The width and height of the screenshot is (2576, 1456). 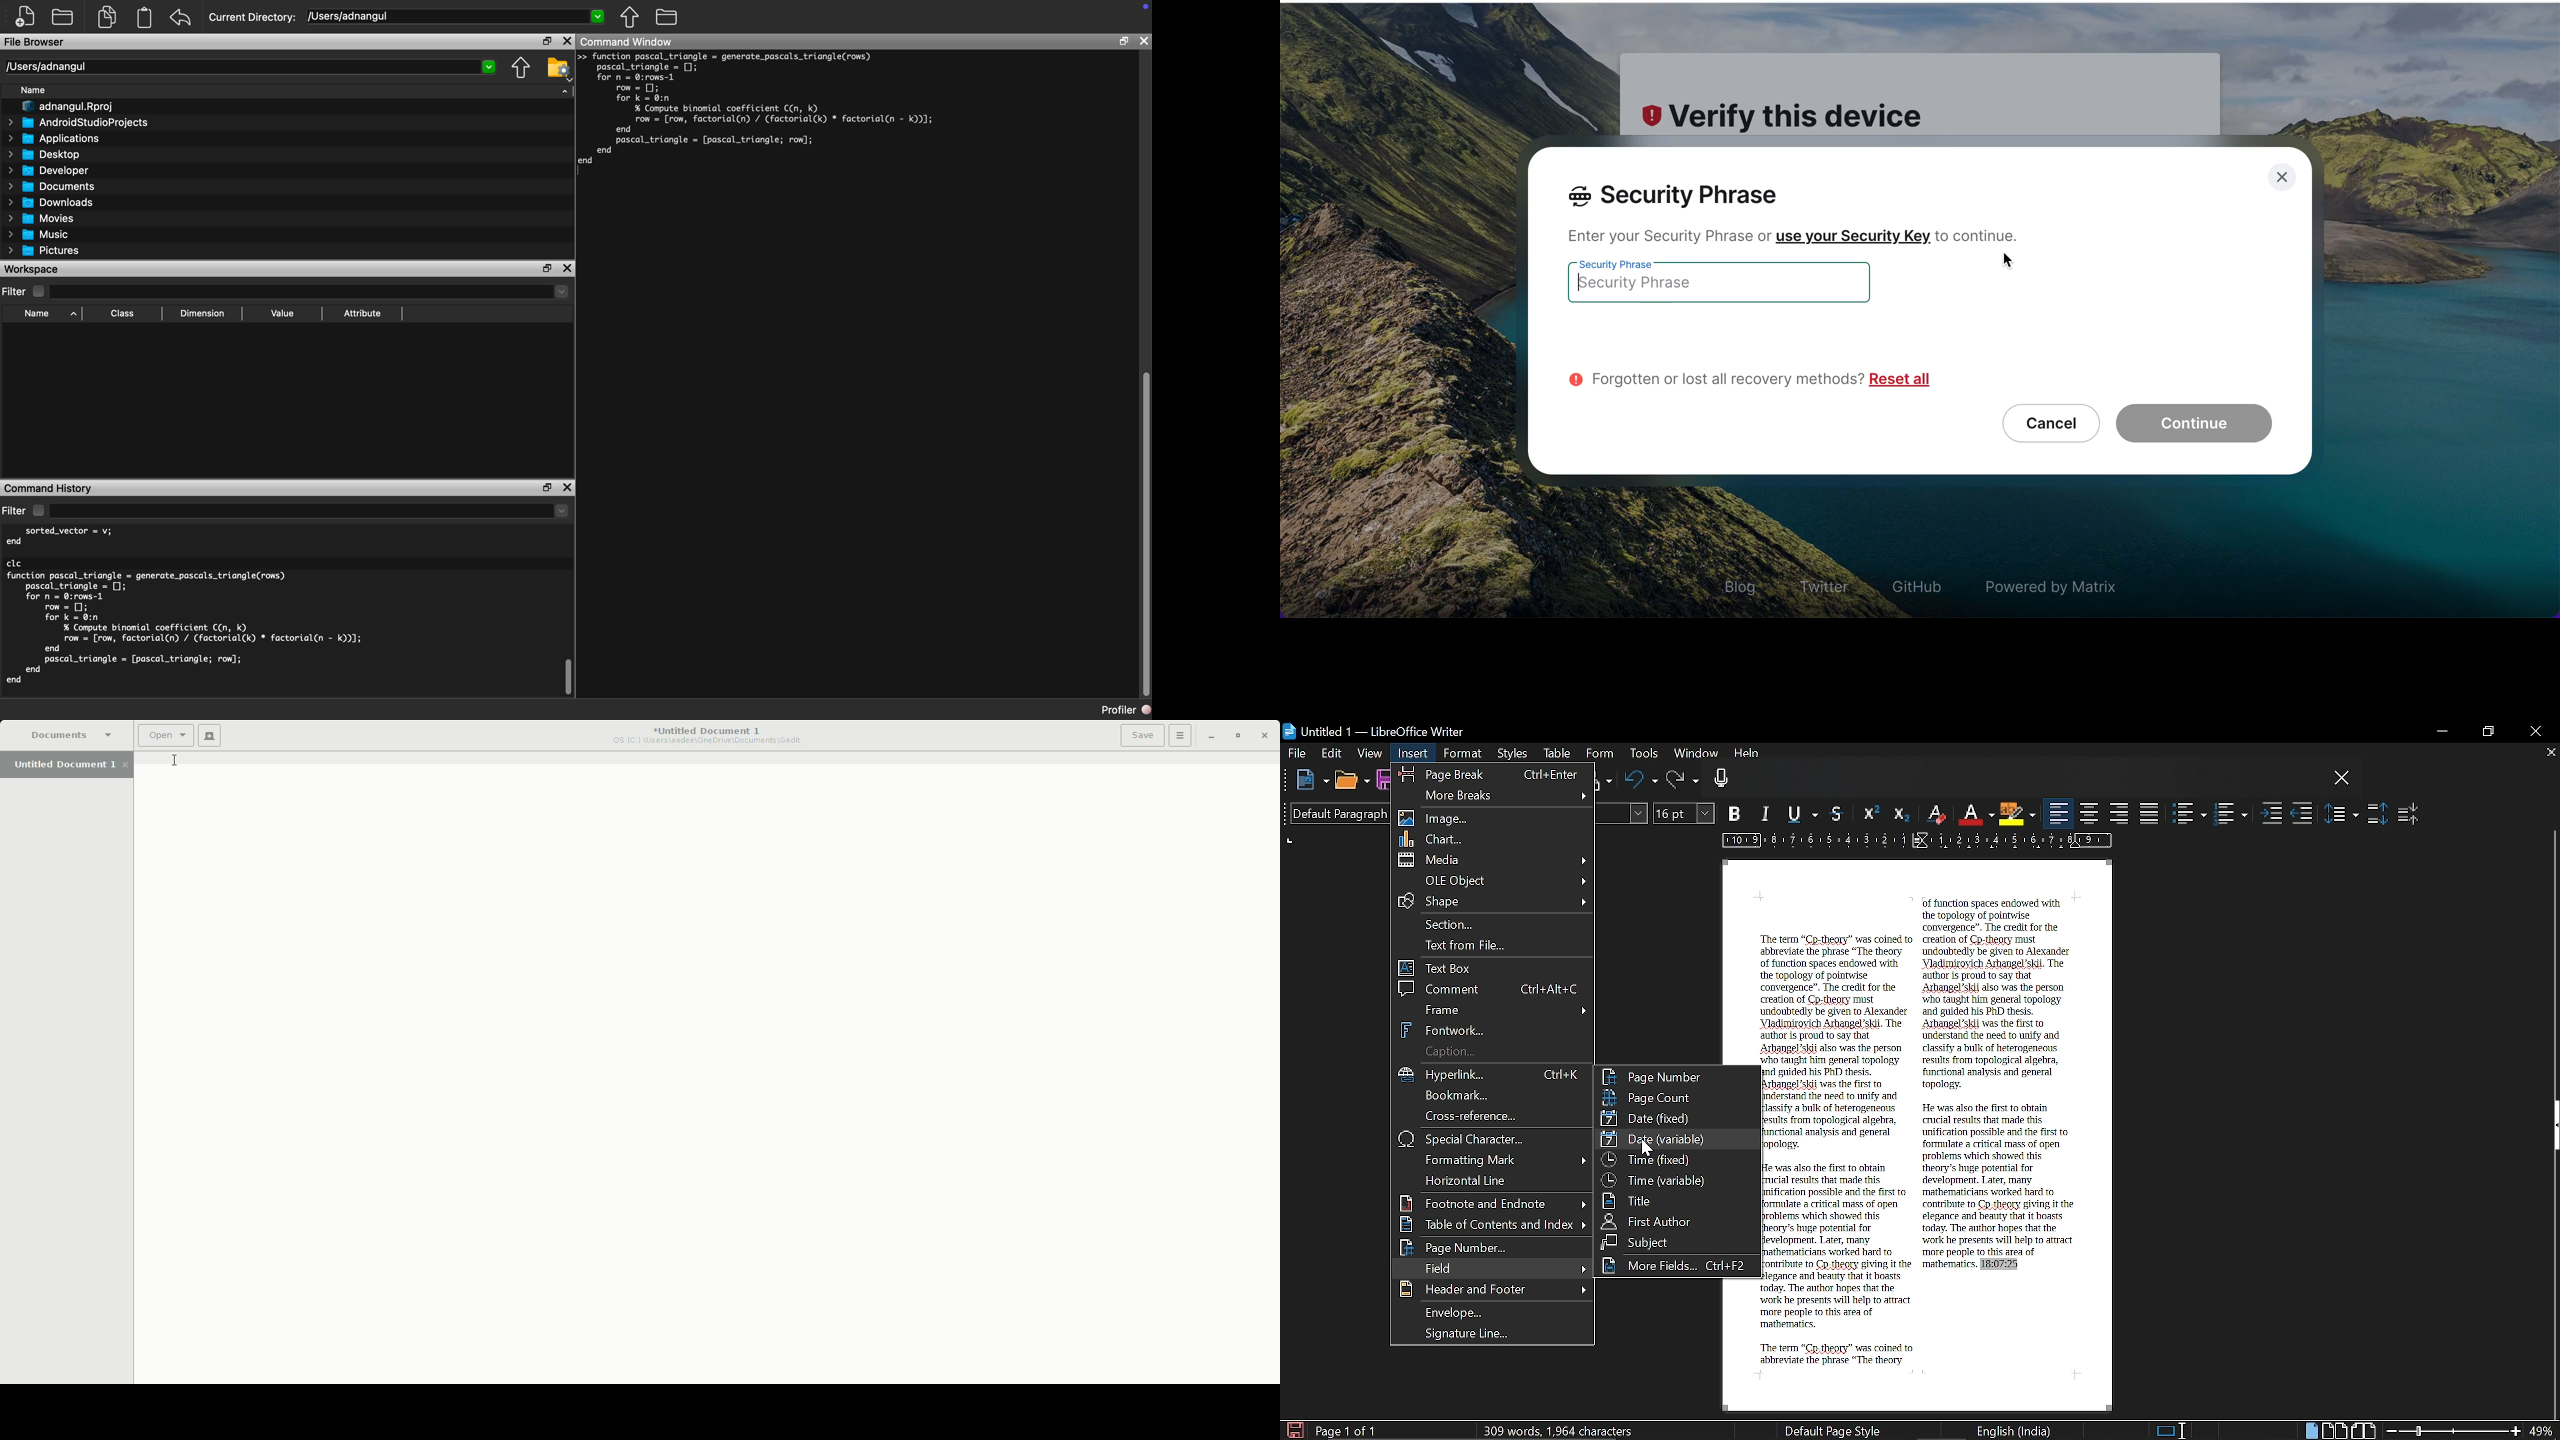 What do you see at coordinates (1489, 1268) in the screenshot?
I see `Find` at bounding box center [1489, 1268].